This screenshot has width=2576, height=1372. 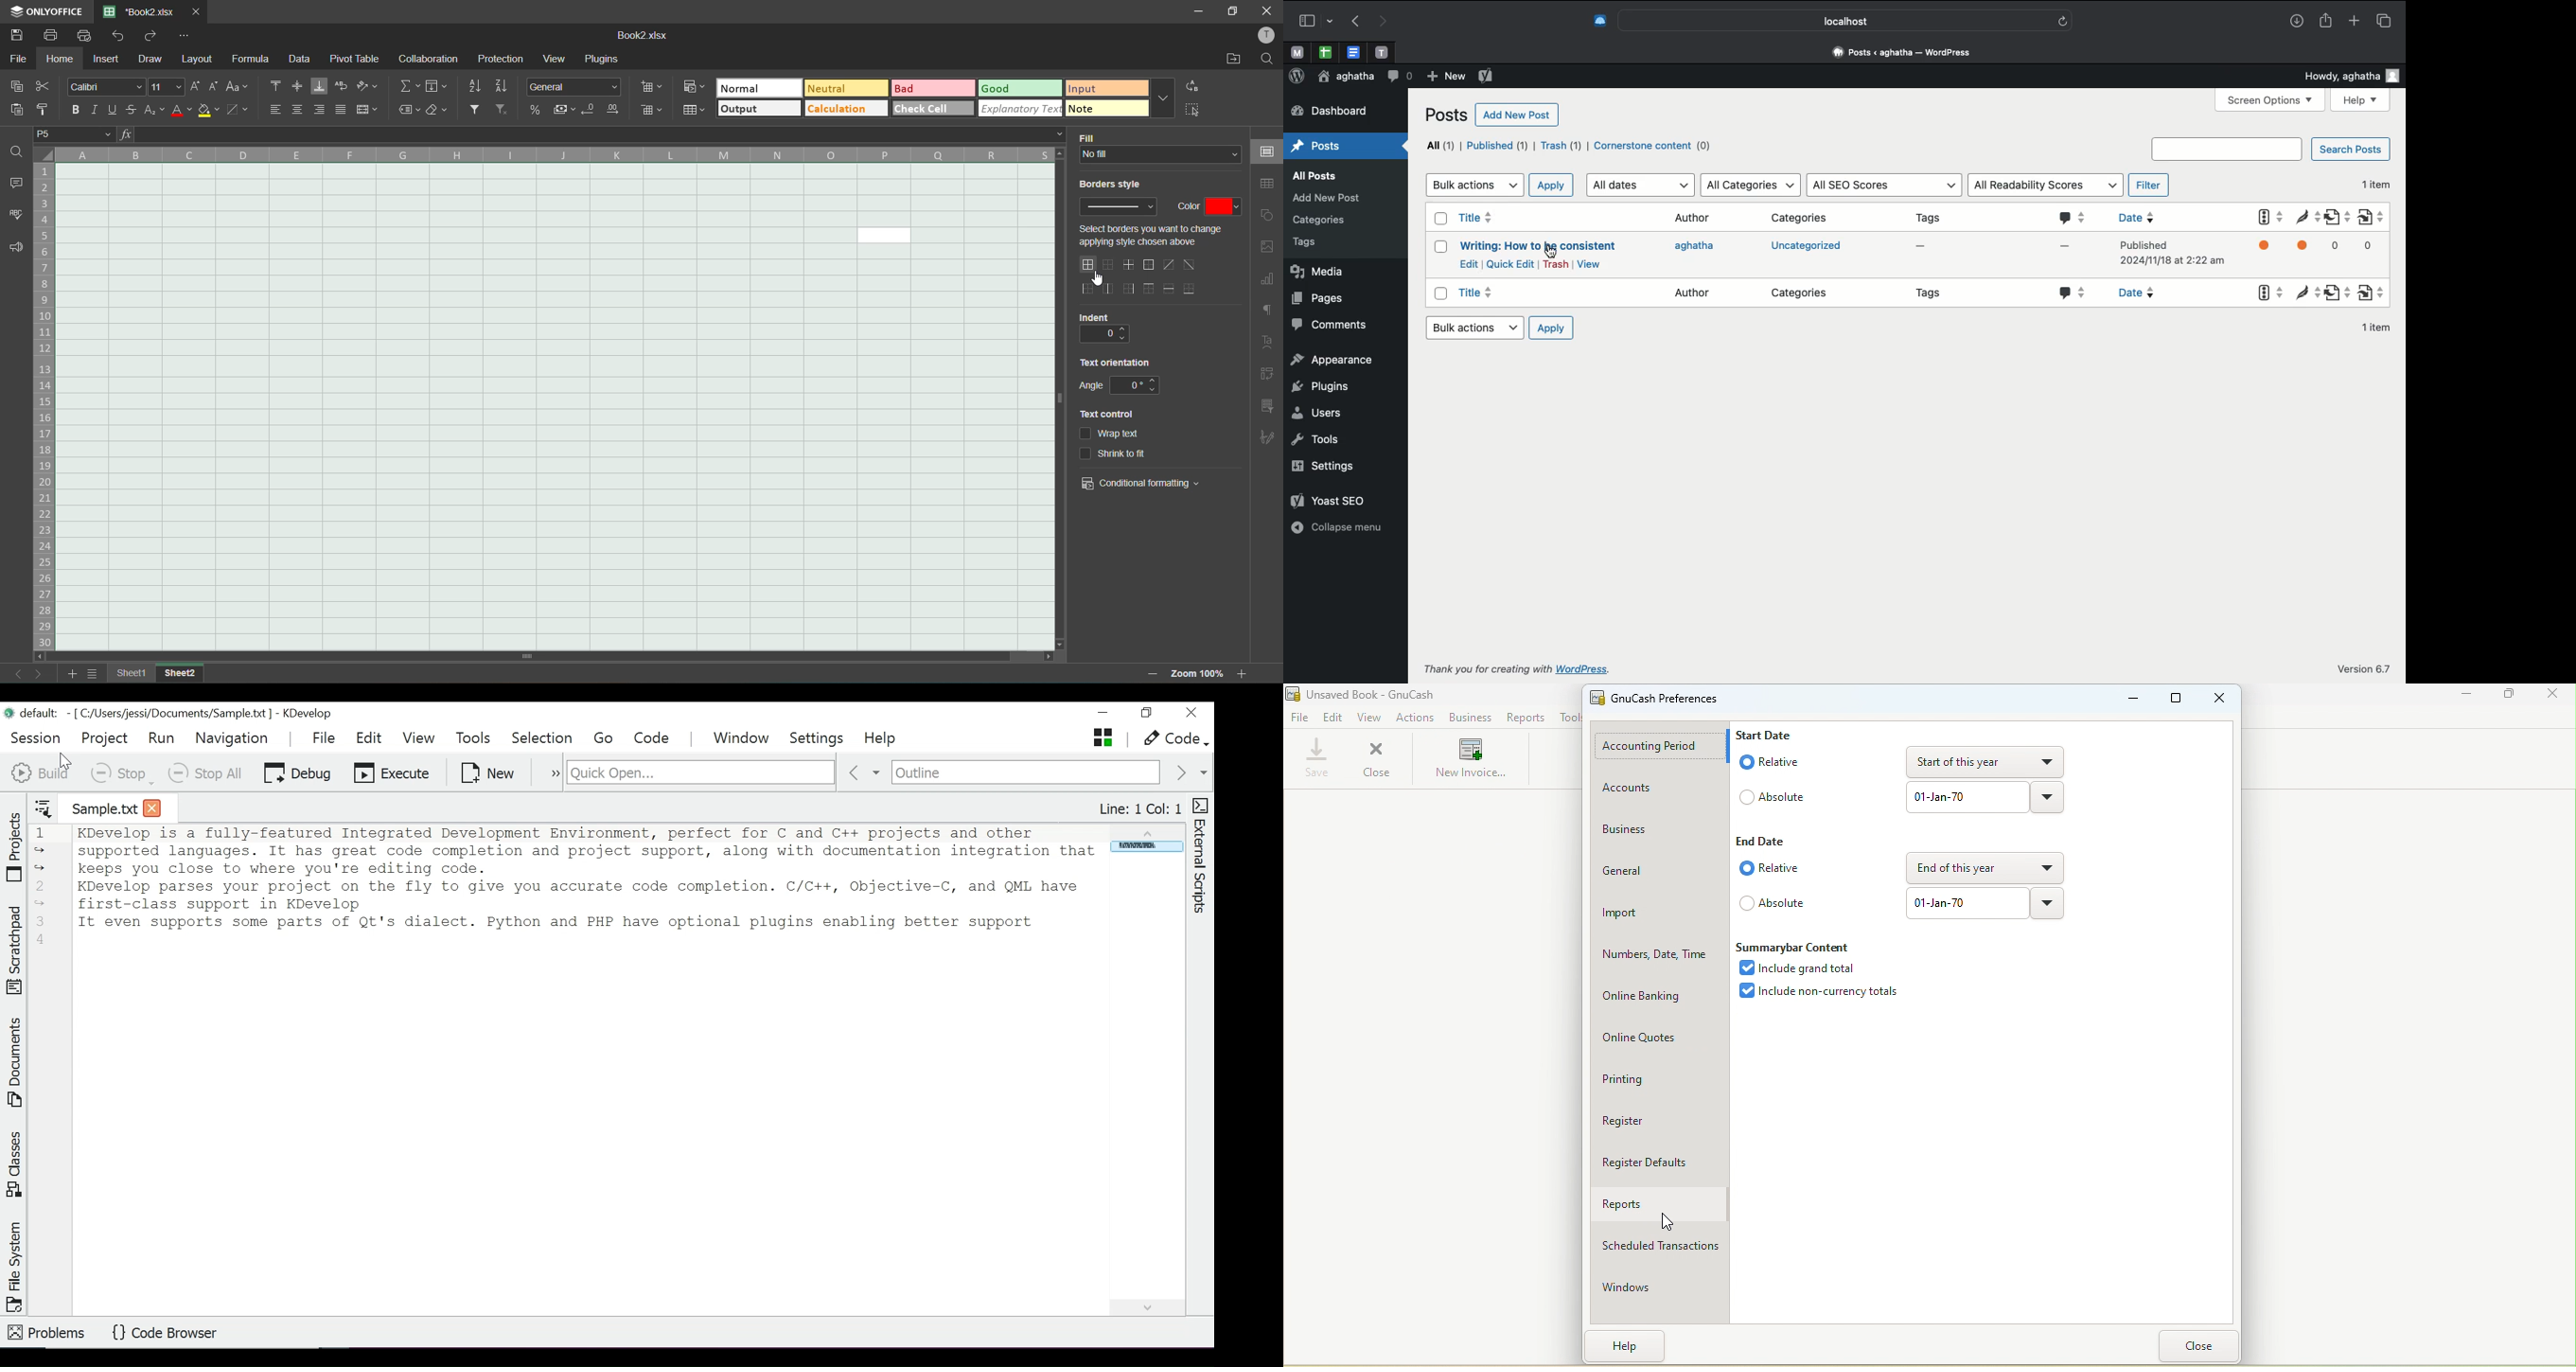 What do you see at coordinates (1925, 247) in the screenshot?
I see `-` at bounding box center [1925, 247].